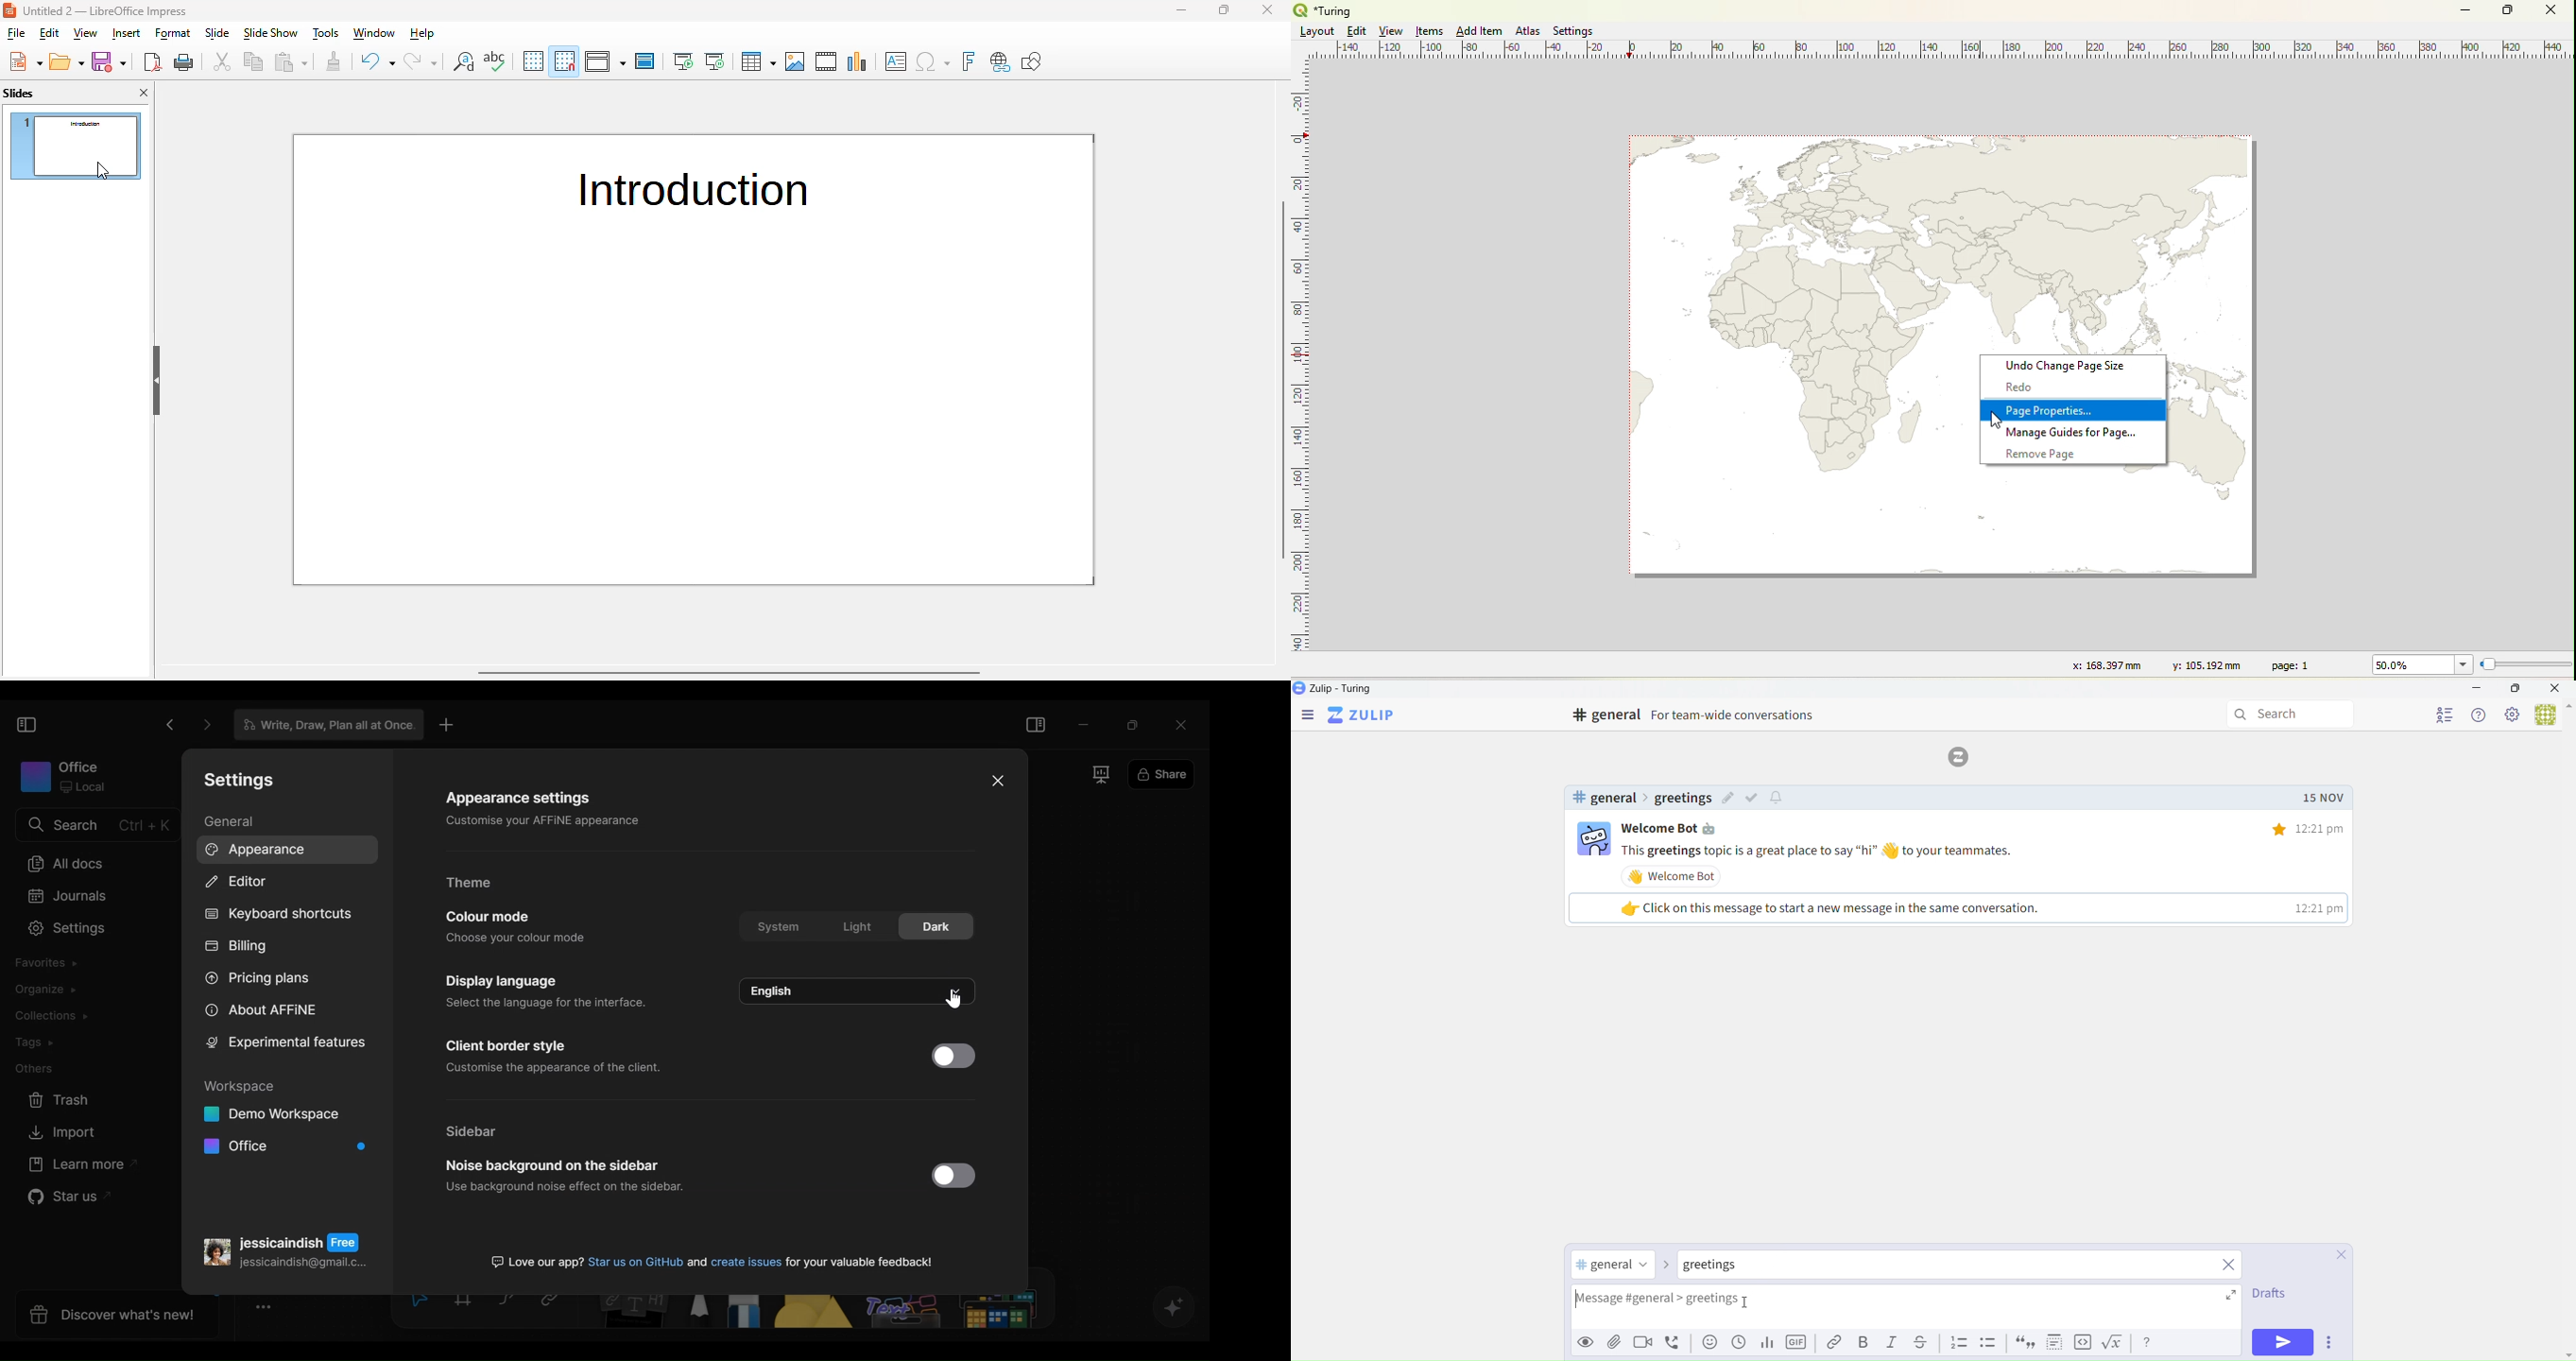  What do you see at coordinates (1831, 1343) in the screenshot?
I see `Links` at bounding box center [1831, 1343].